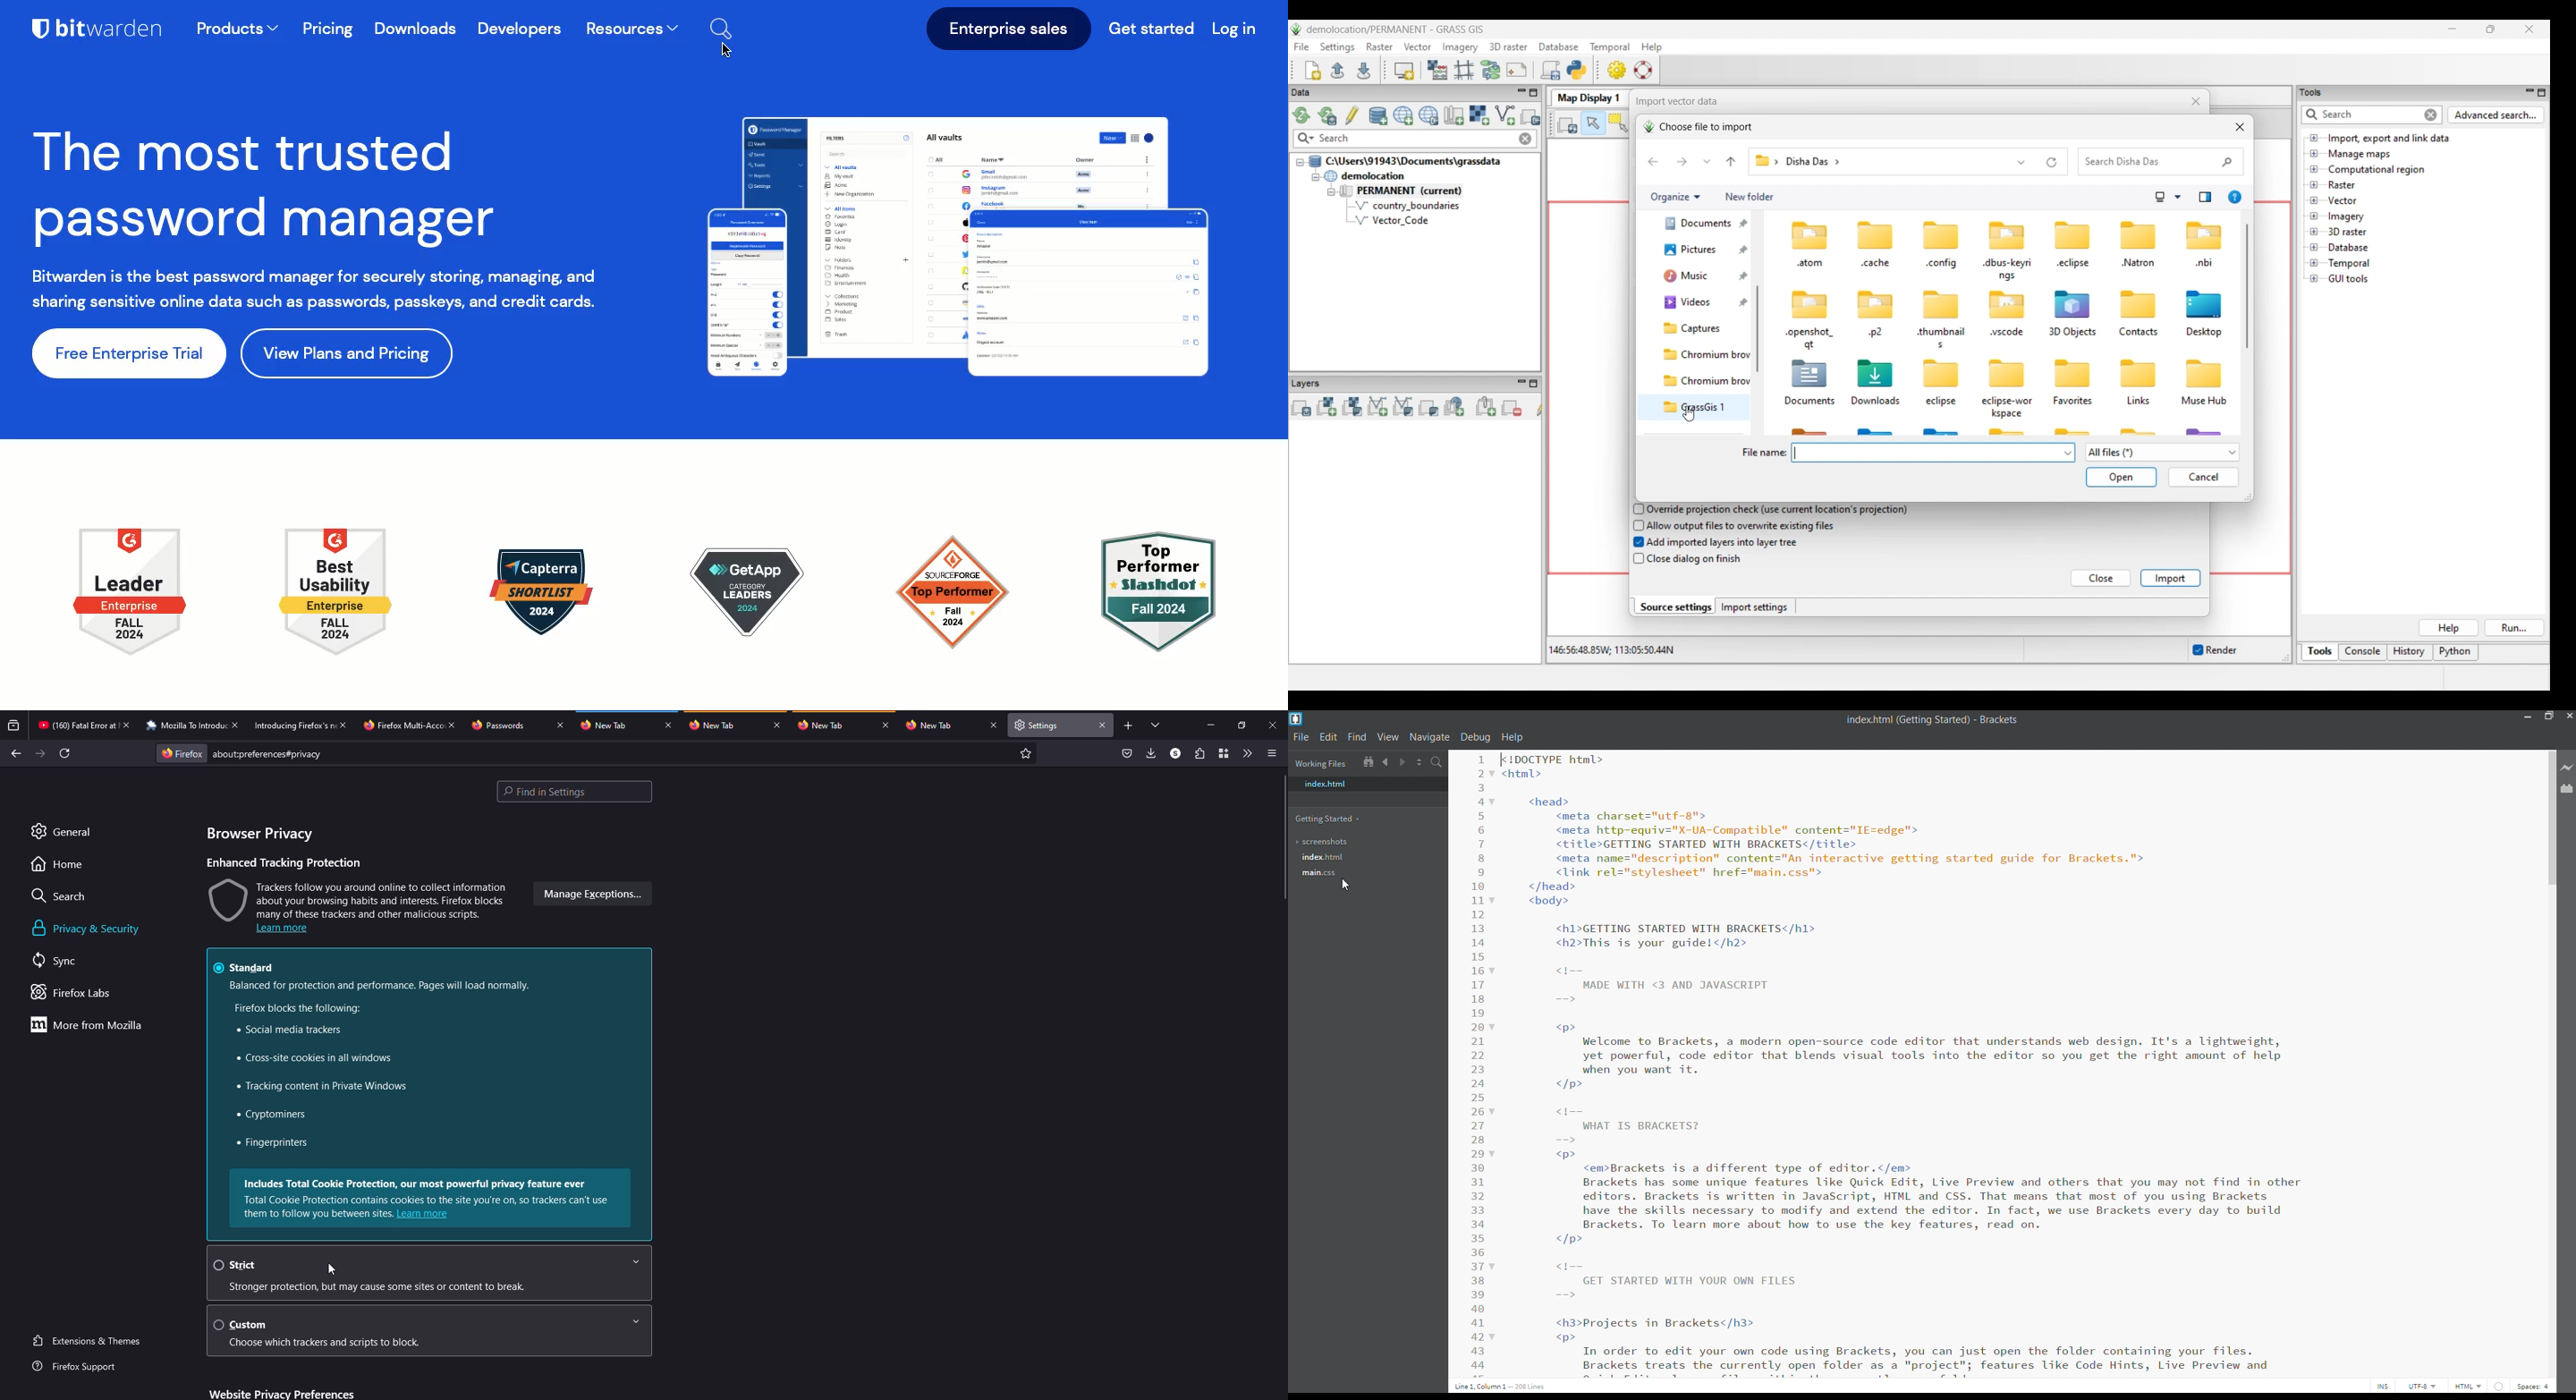  Describe the element at coordinates (1673, 101) in the screenshot. I see `| Import vector data` at that location.